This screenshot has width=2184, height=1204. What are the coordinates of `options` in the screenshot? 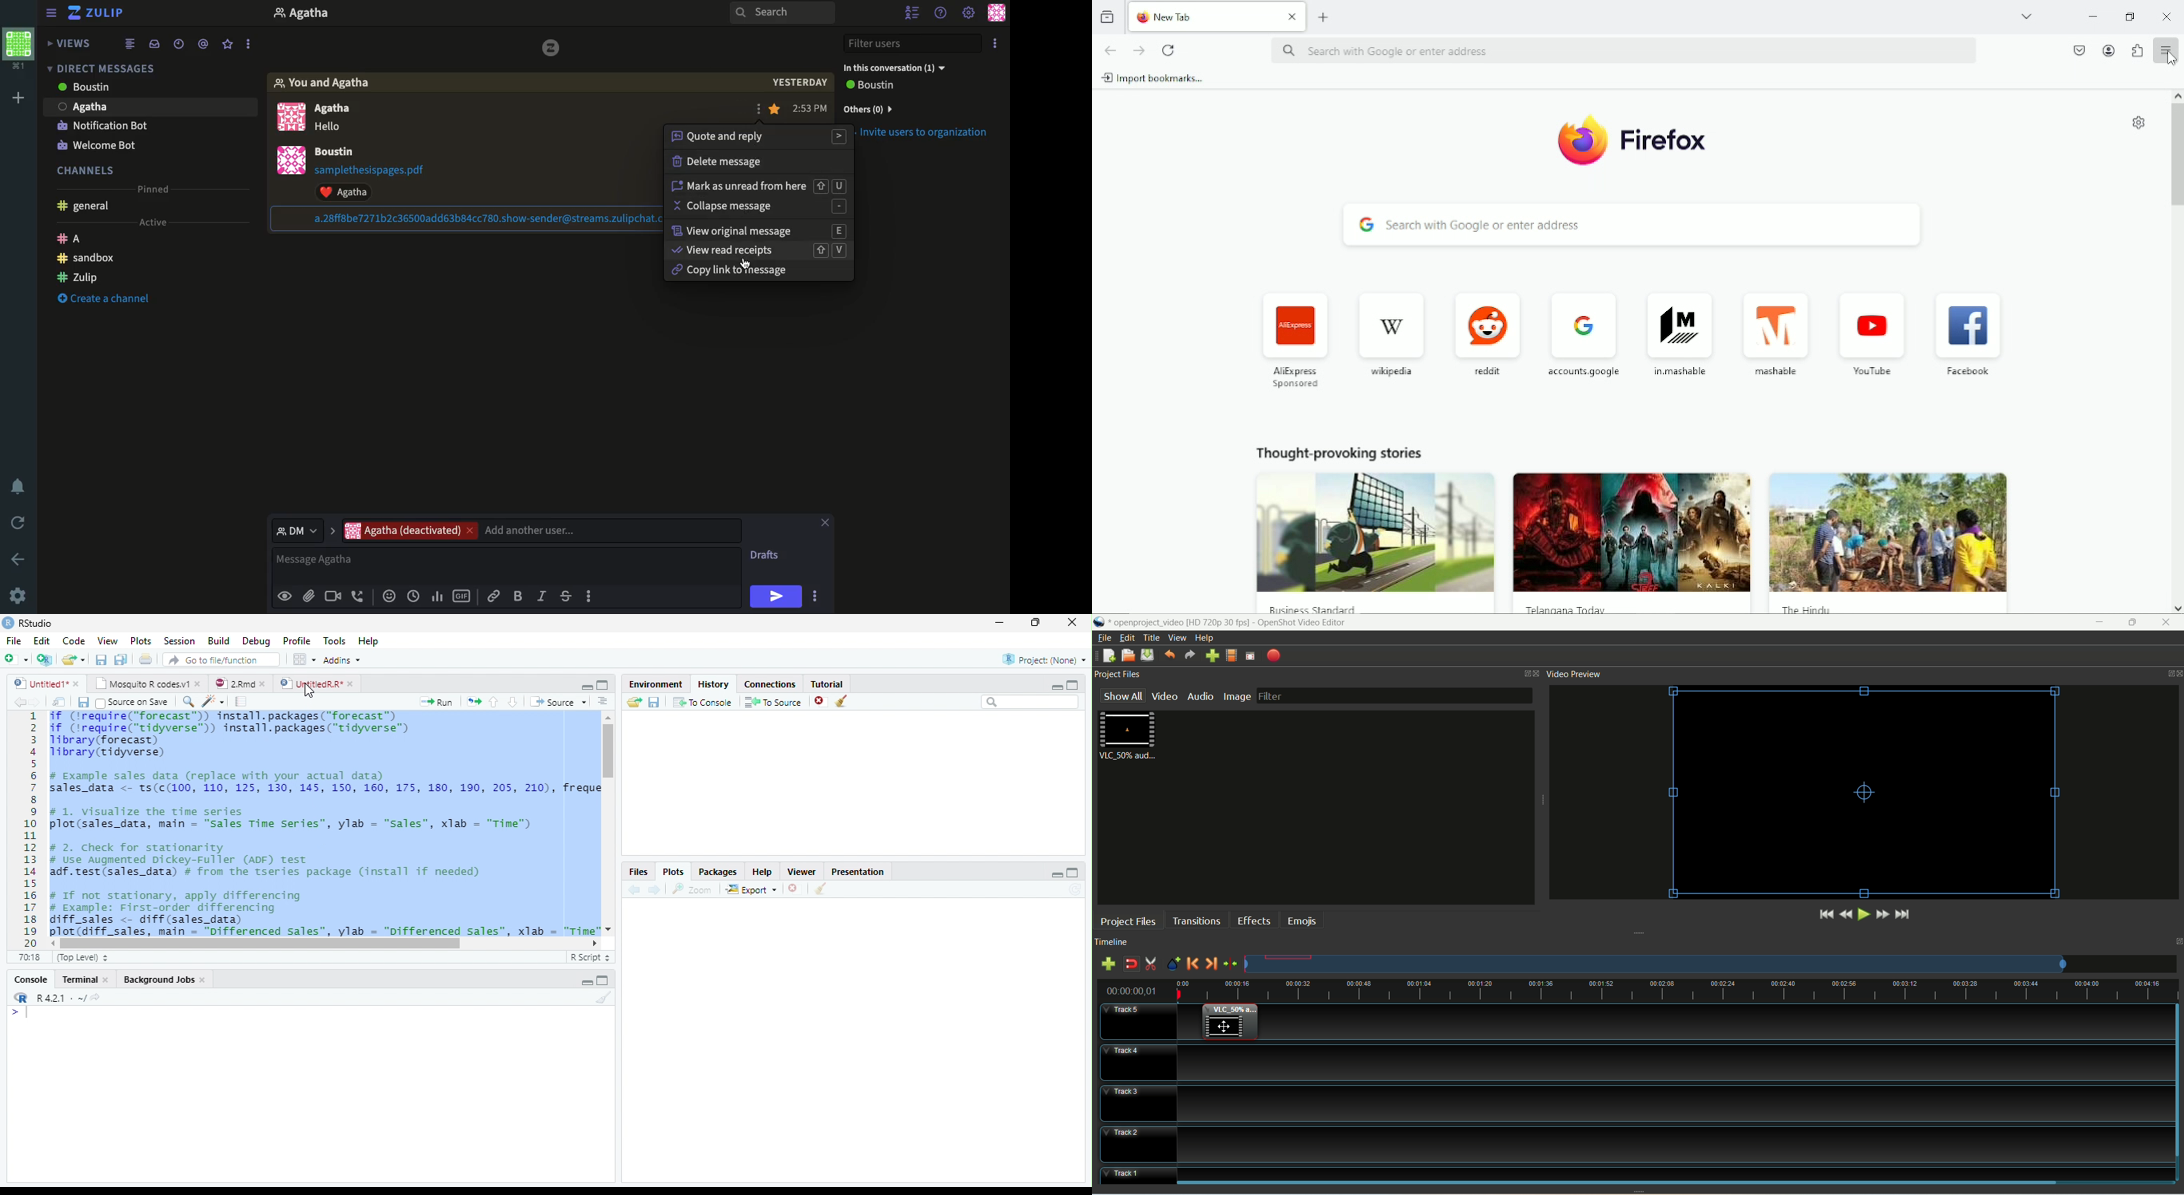 It's located at (817, 598).